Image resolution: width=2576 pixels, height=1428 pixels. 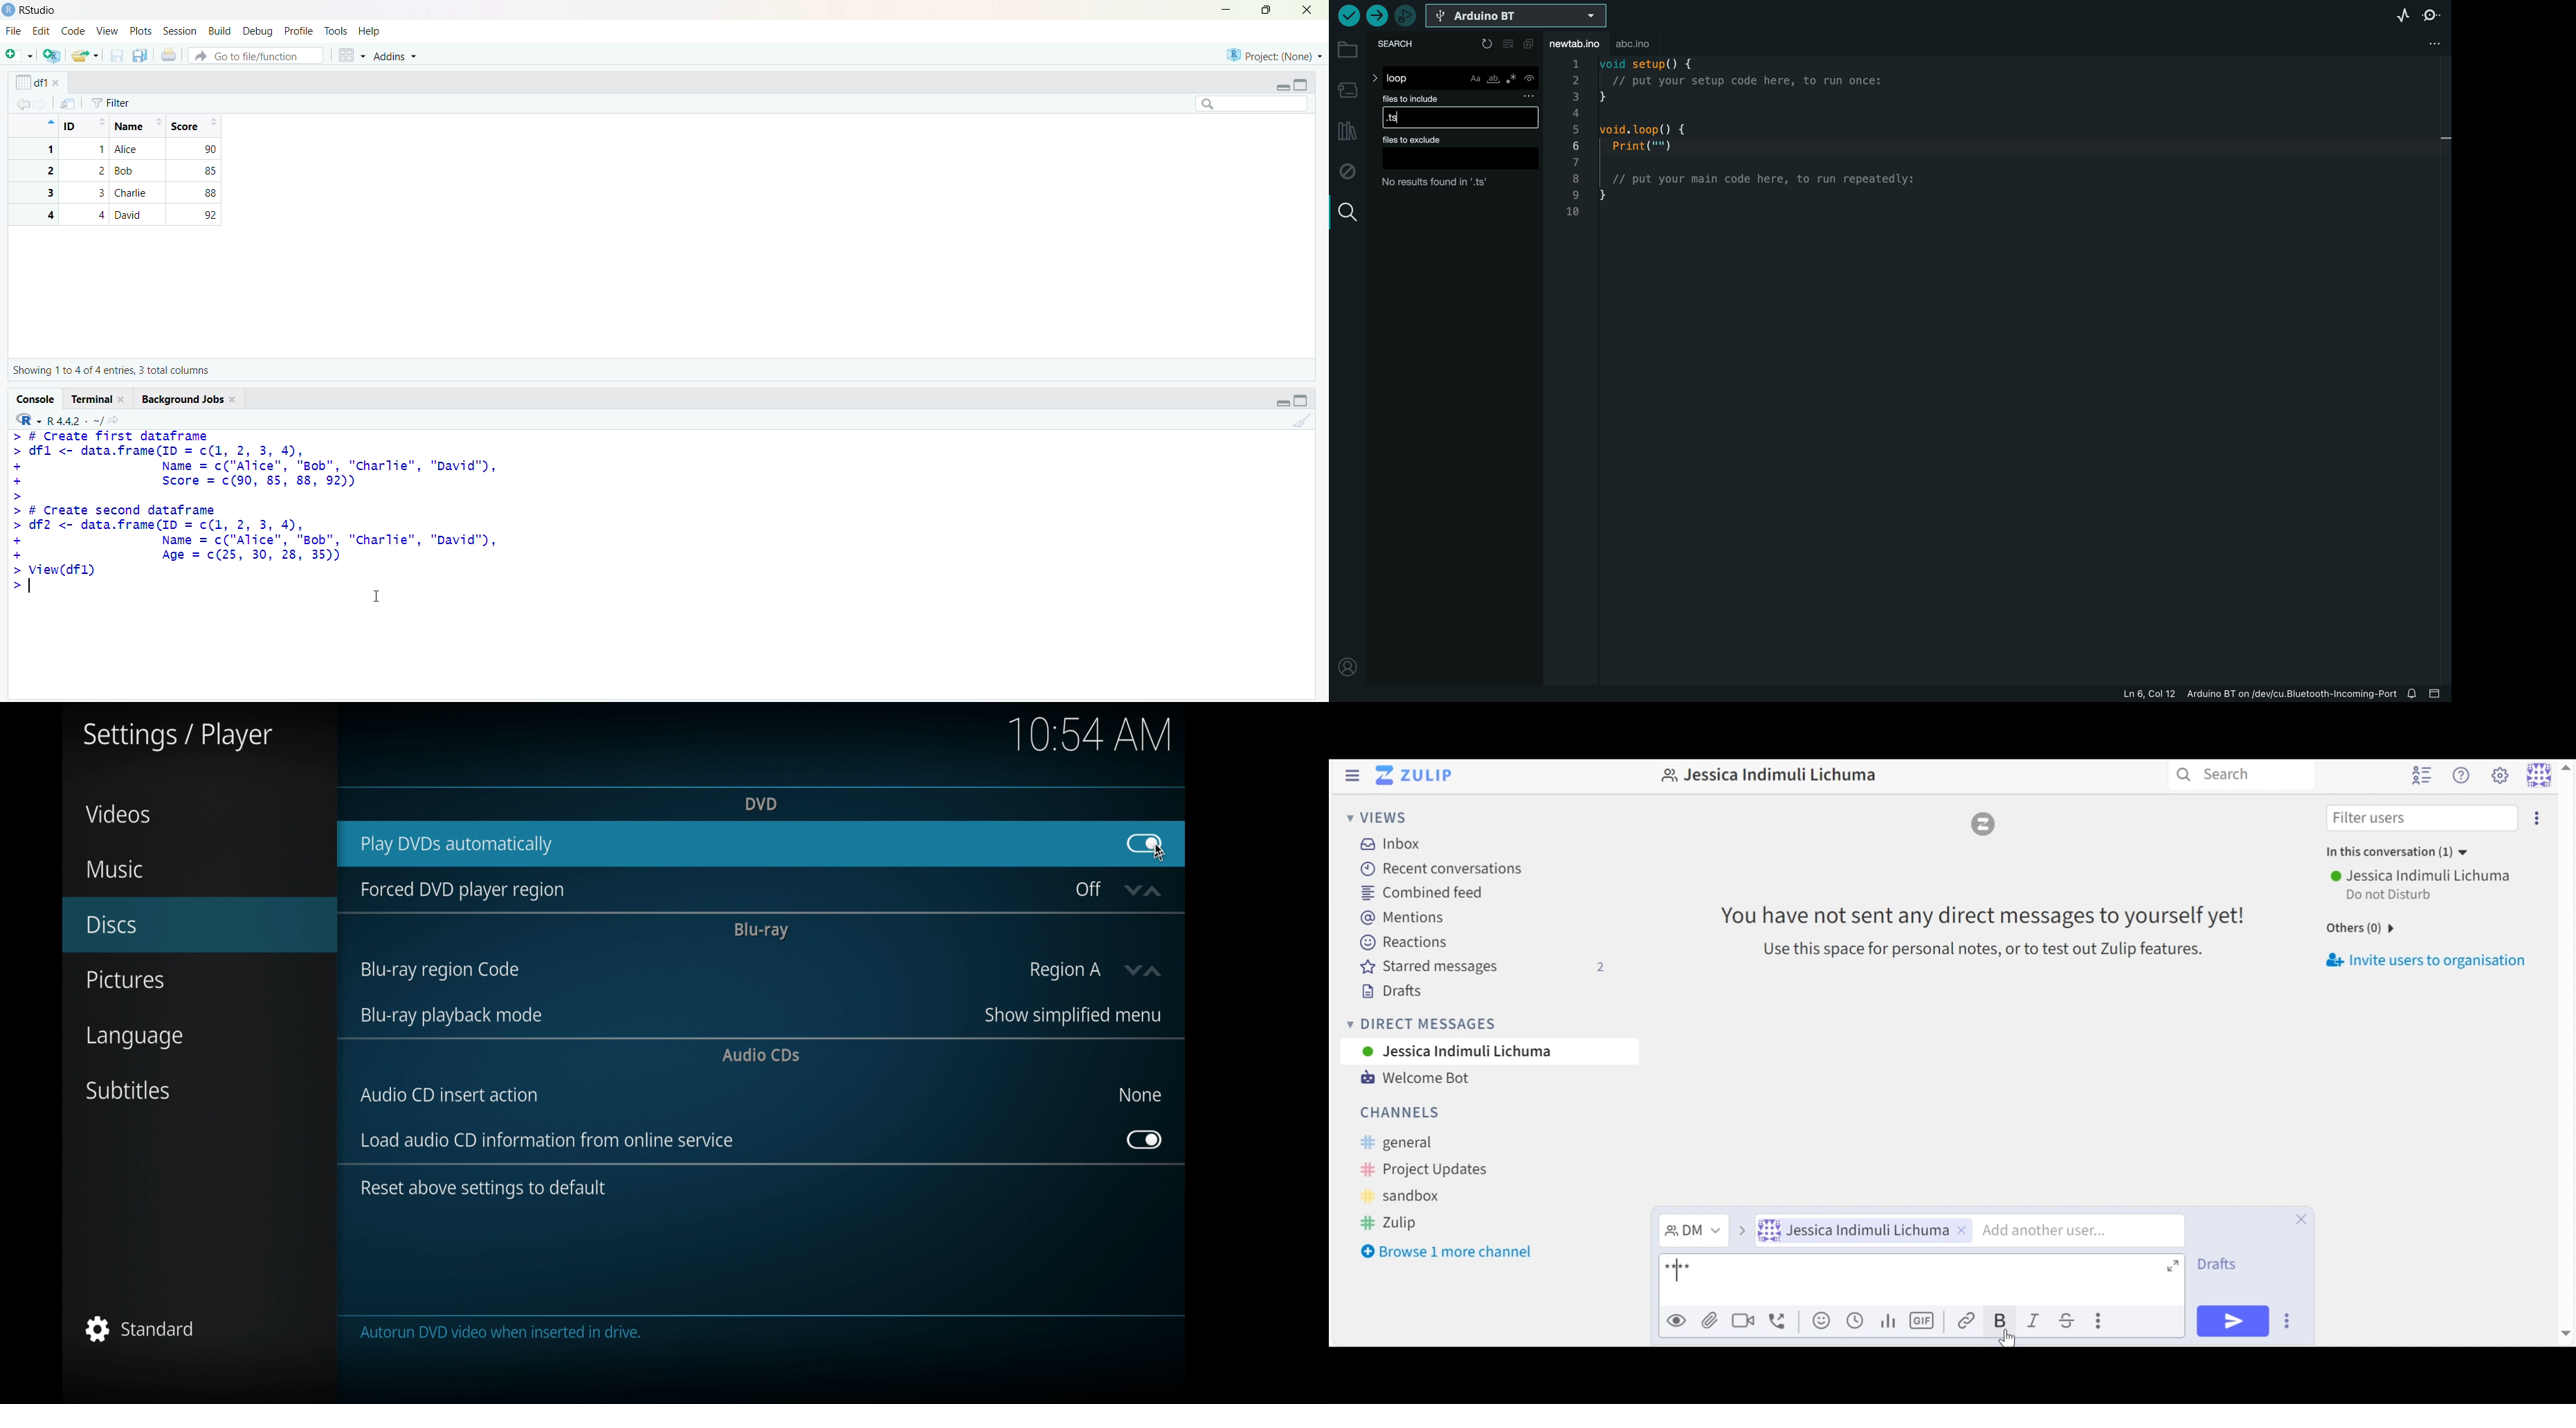 I want to click on Help, so click(x=369, y=30).